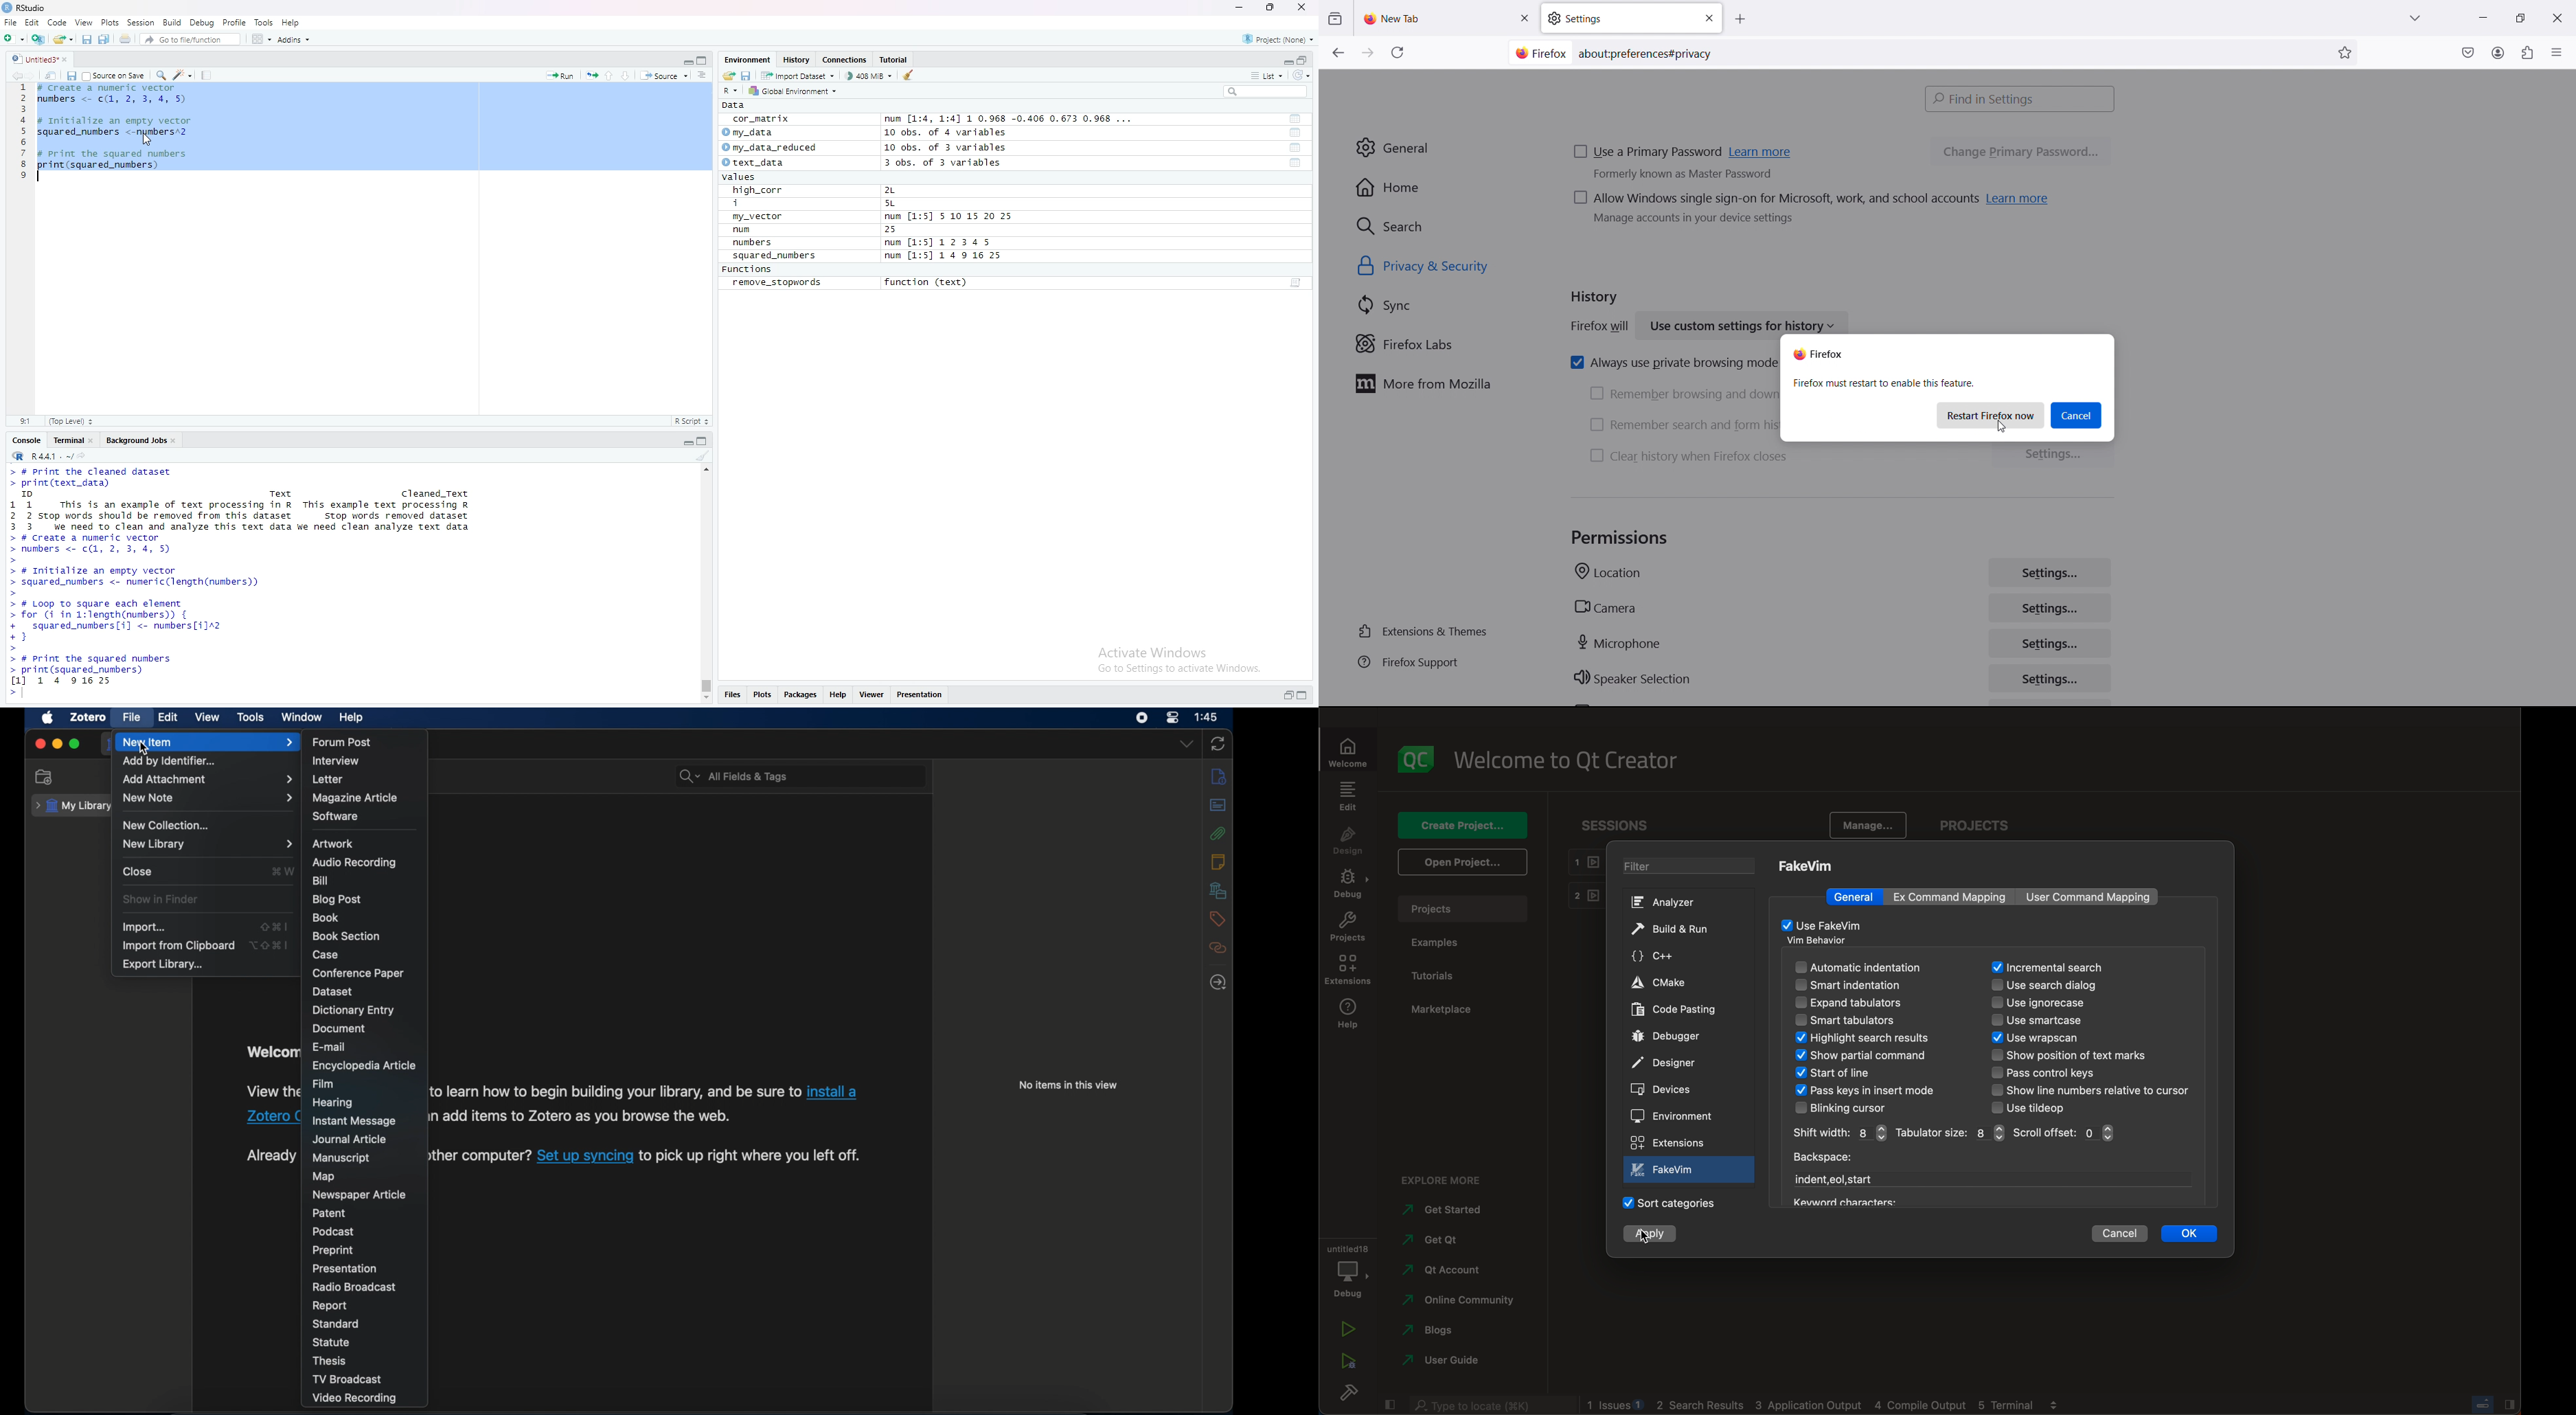 The width and height of the screenshot is (2576, 1428). What do you see at coordinates (1444, 225) in the screenshot?
I see `search` at bounding box center [1444, 225].